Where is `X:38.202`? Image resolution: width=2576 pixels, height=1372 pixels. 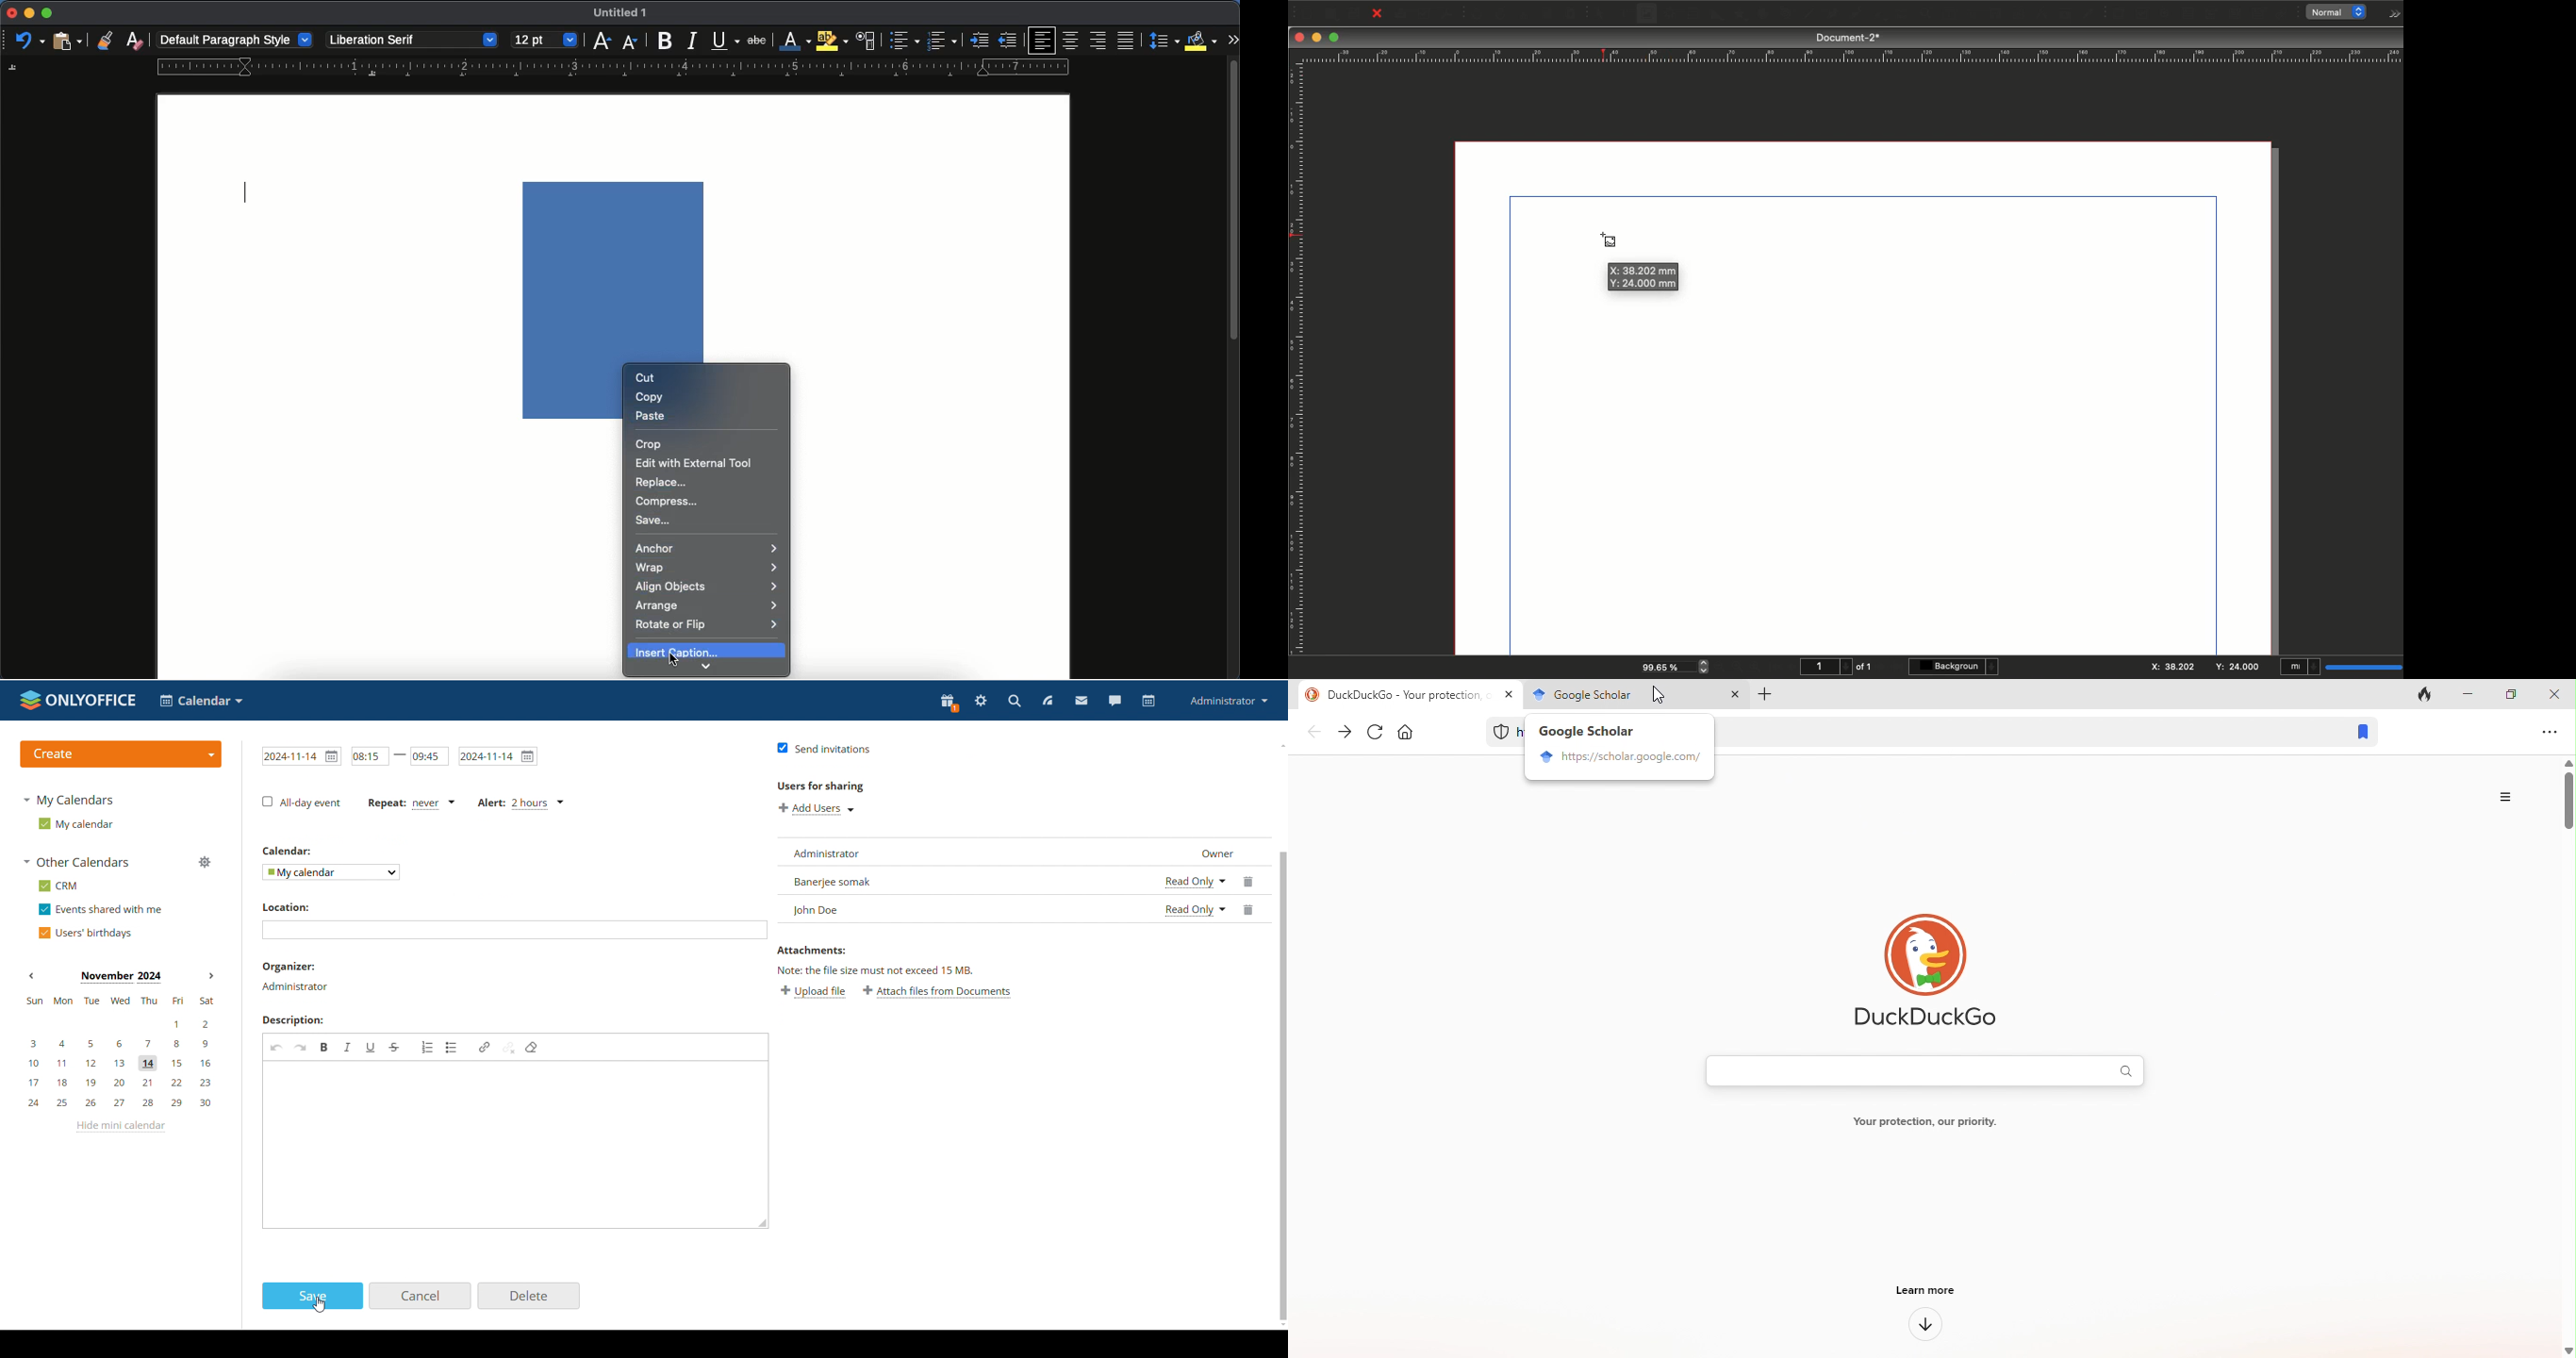 X:38.202 is located at coordinates (2171, 667).